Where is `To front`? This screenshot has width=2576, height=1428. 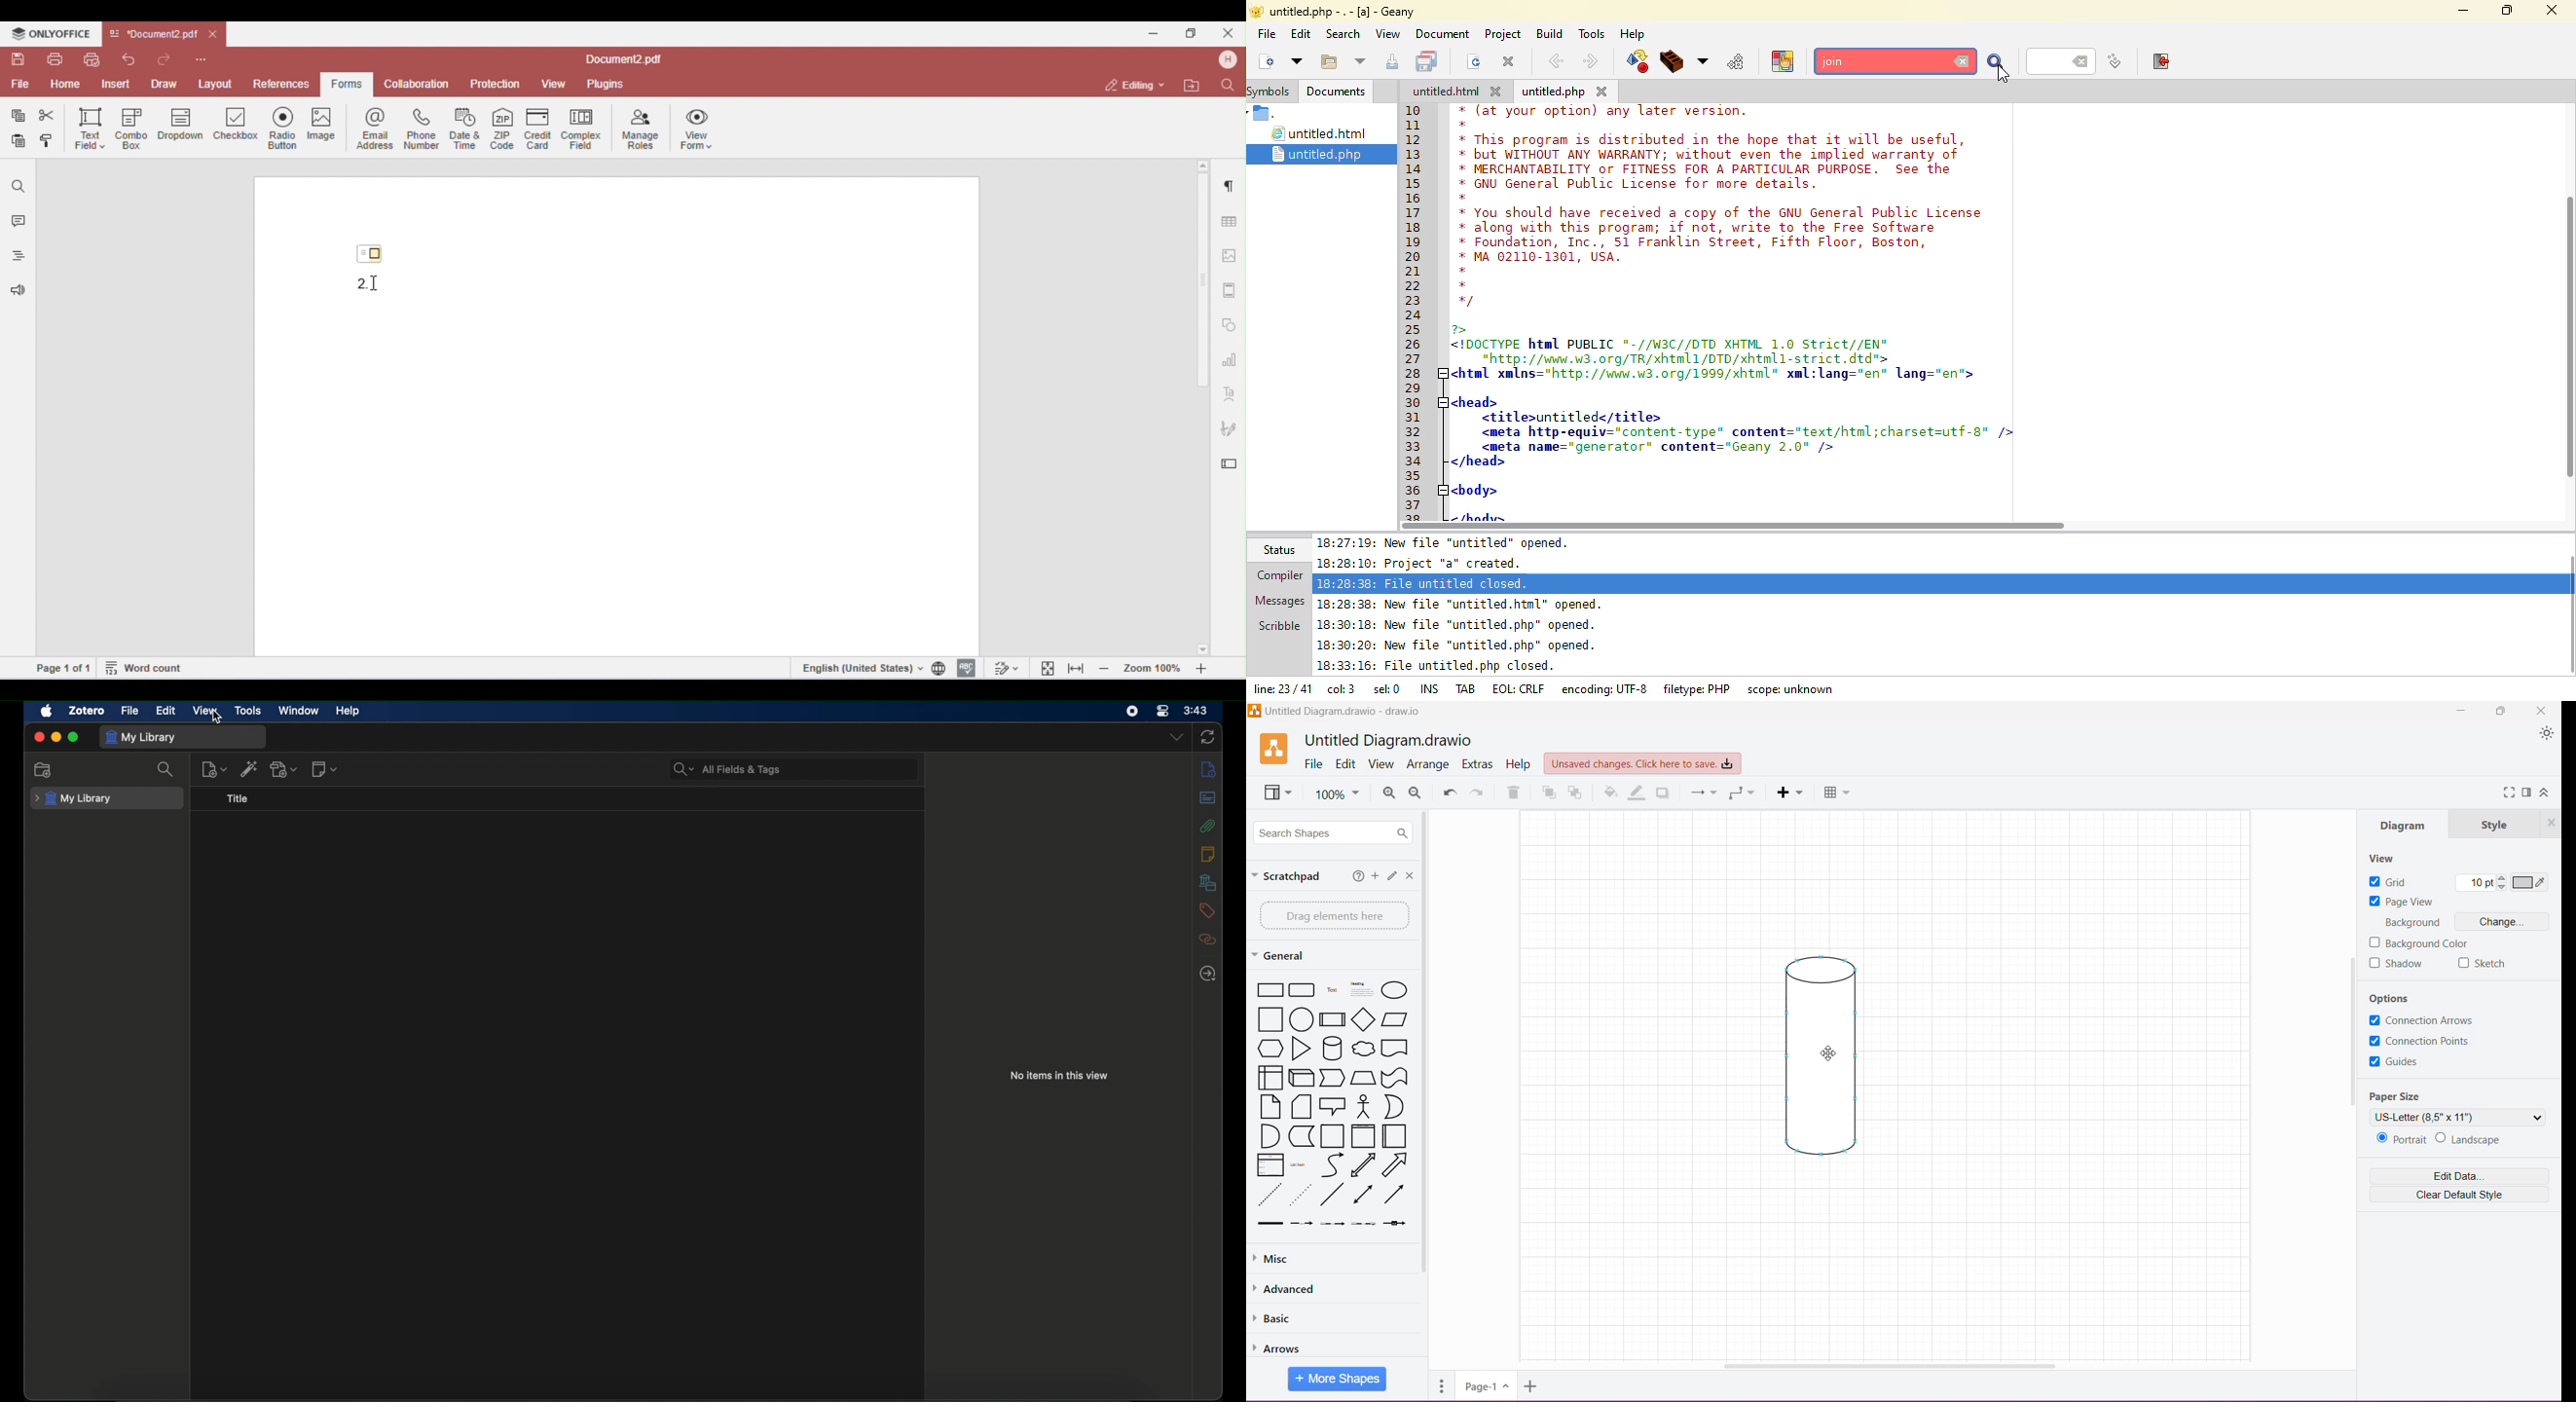
To front is located at coordinates (1547, 795).